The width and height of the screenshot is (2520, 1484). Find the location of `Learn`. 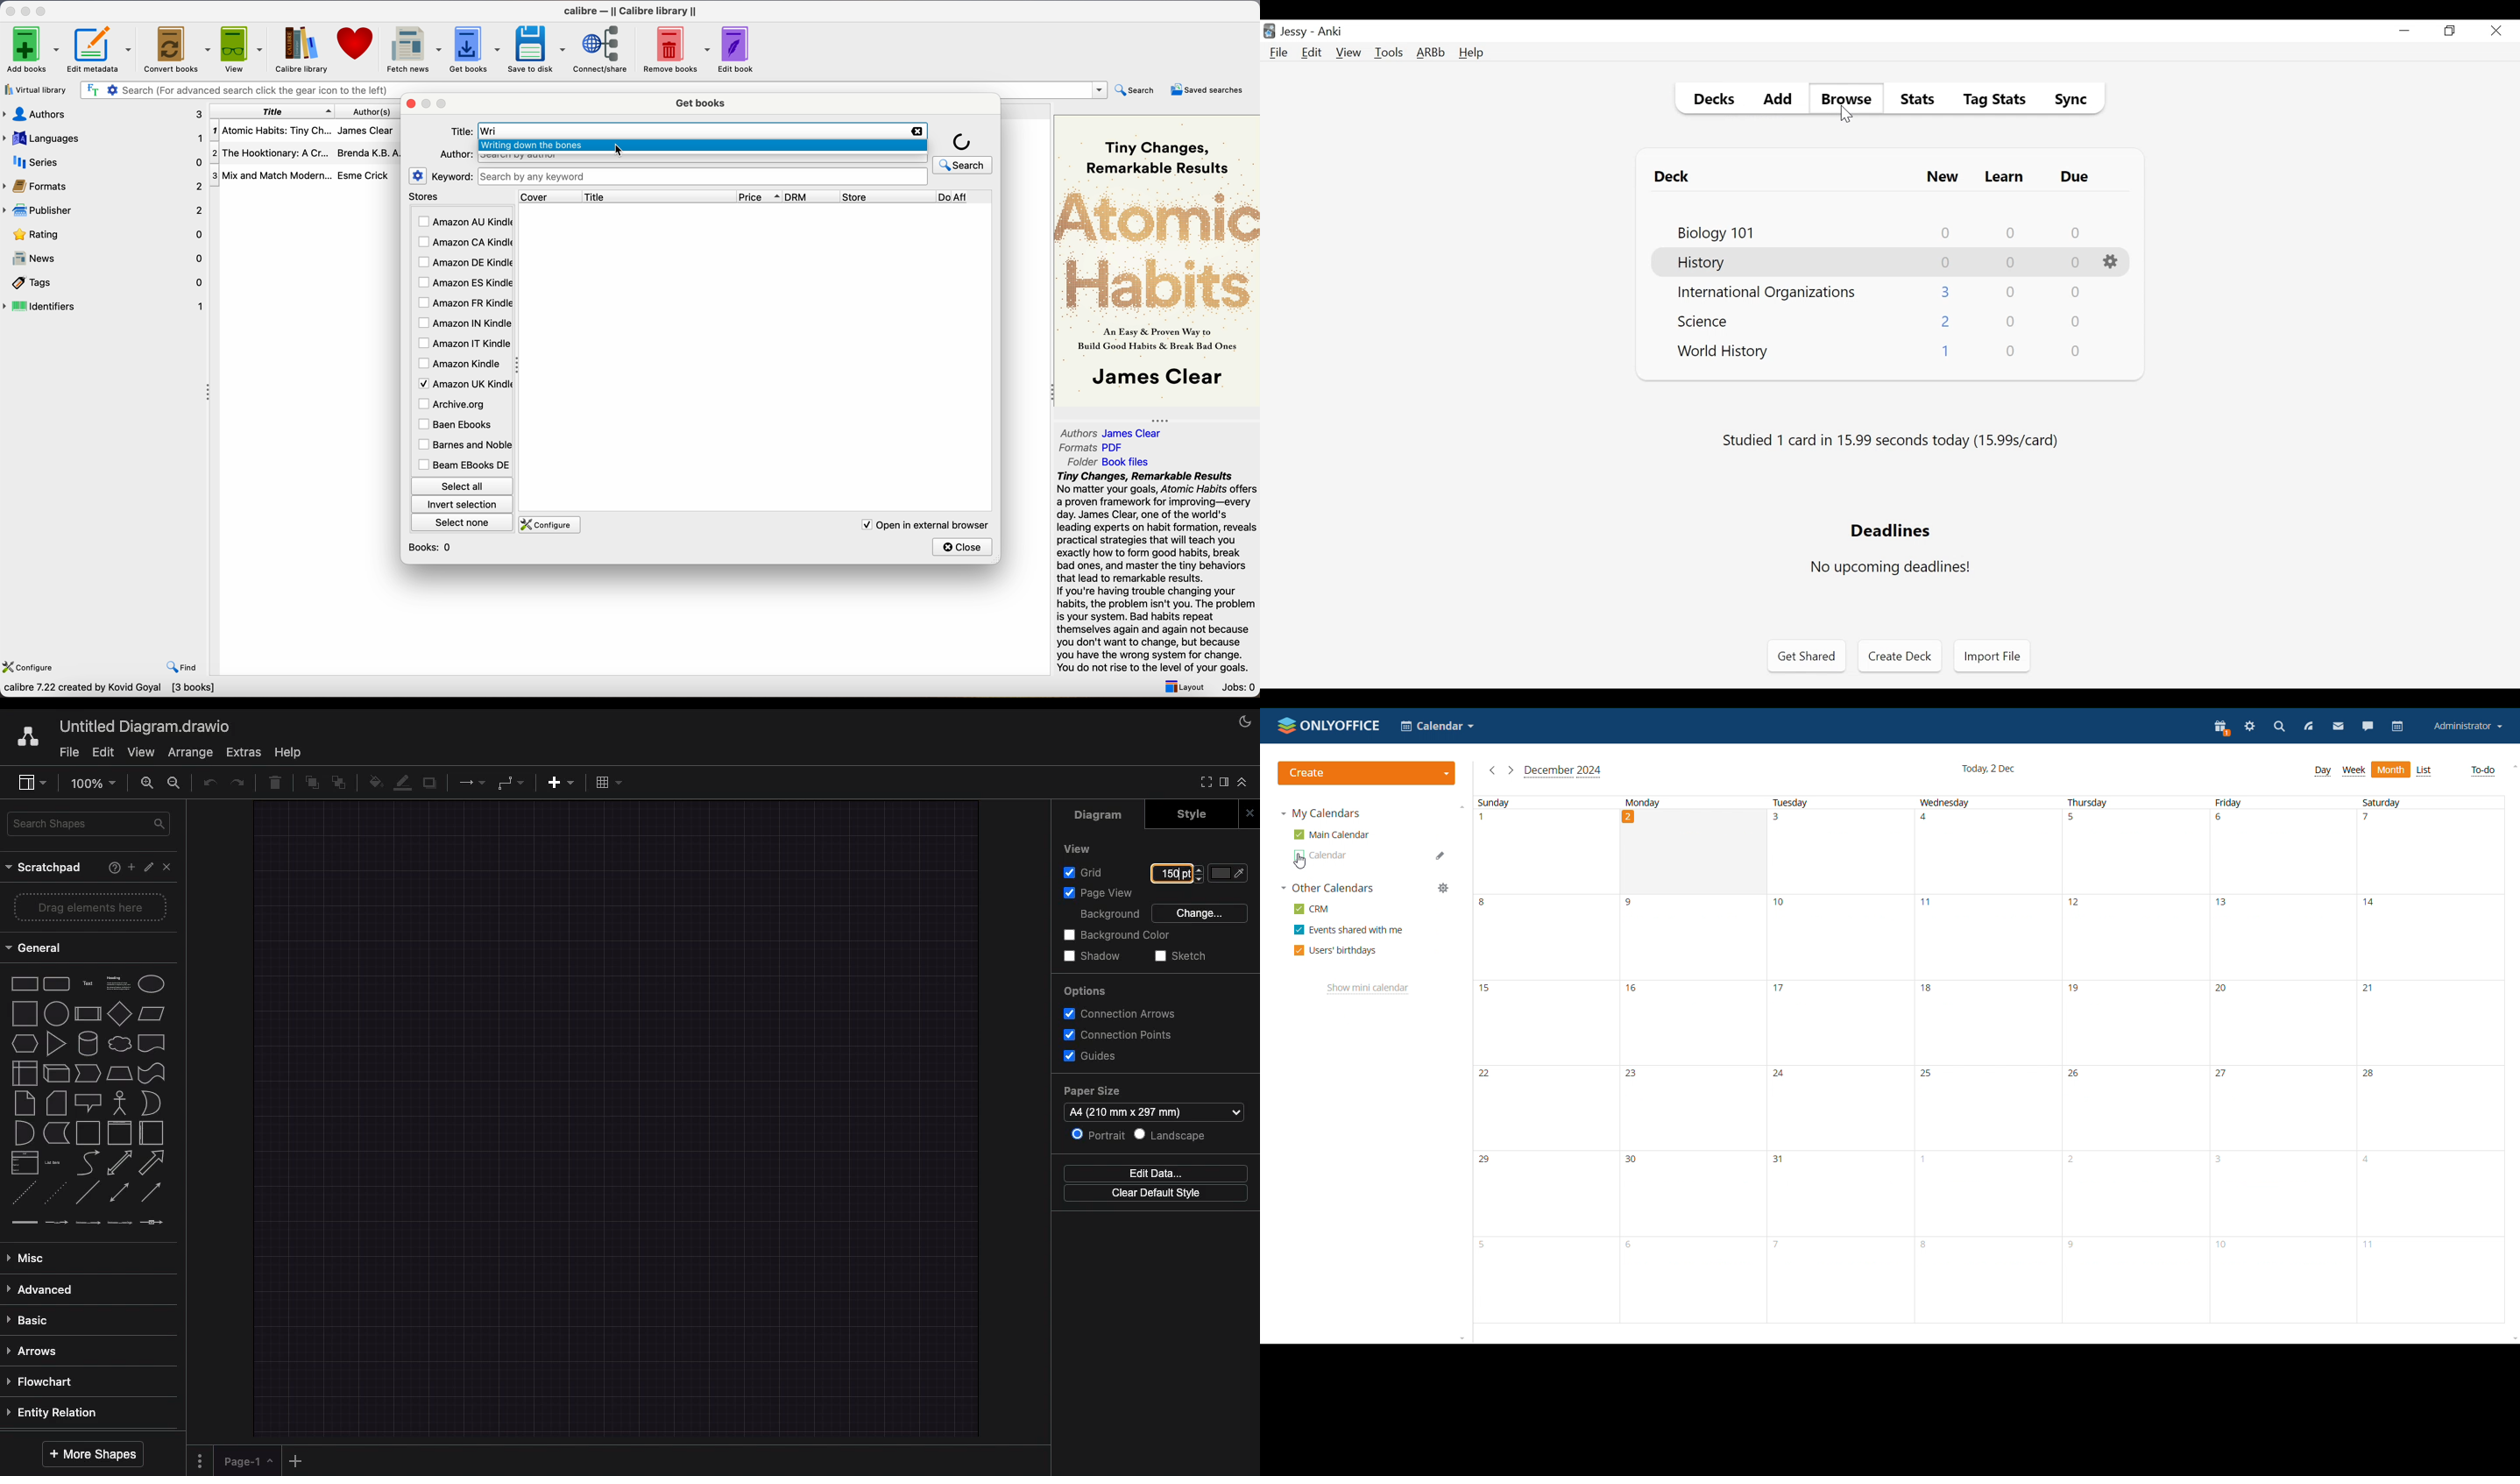

Learn is located at coordinates (2004, 176).